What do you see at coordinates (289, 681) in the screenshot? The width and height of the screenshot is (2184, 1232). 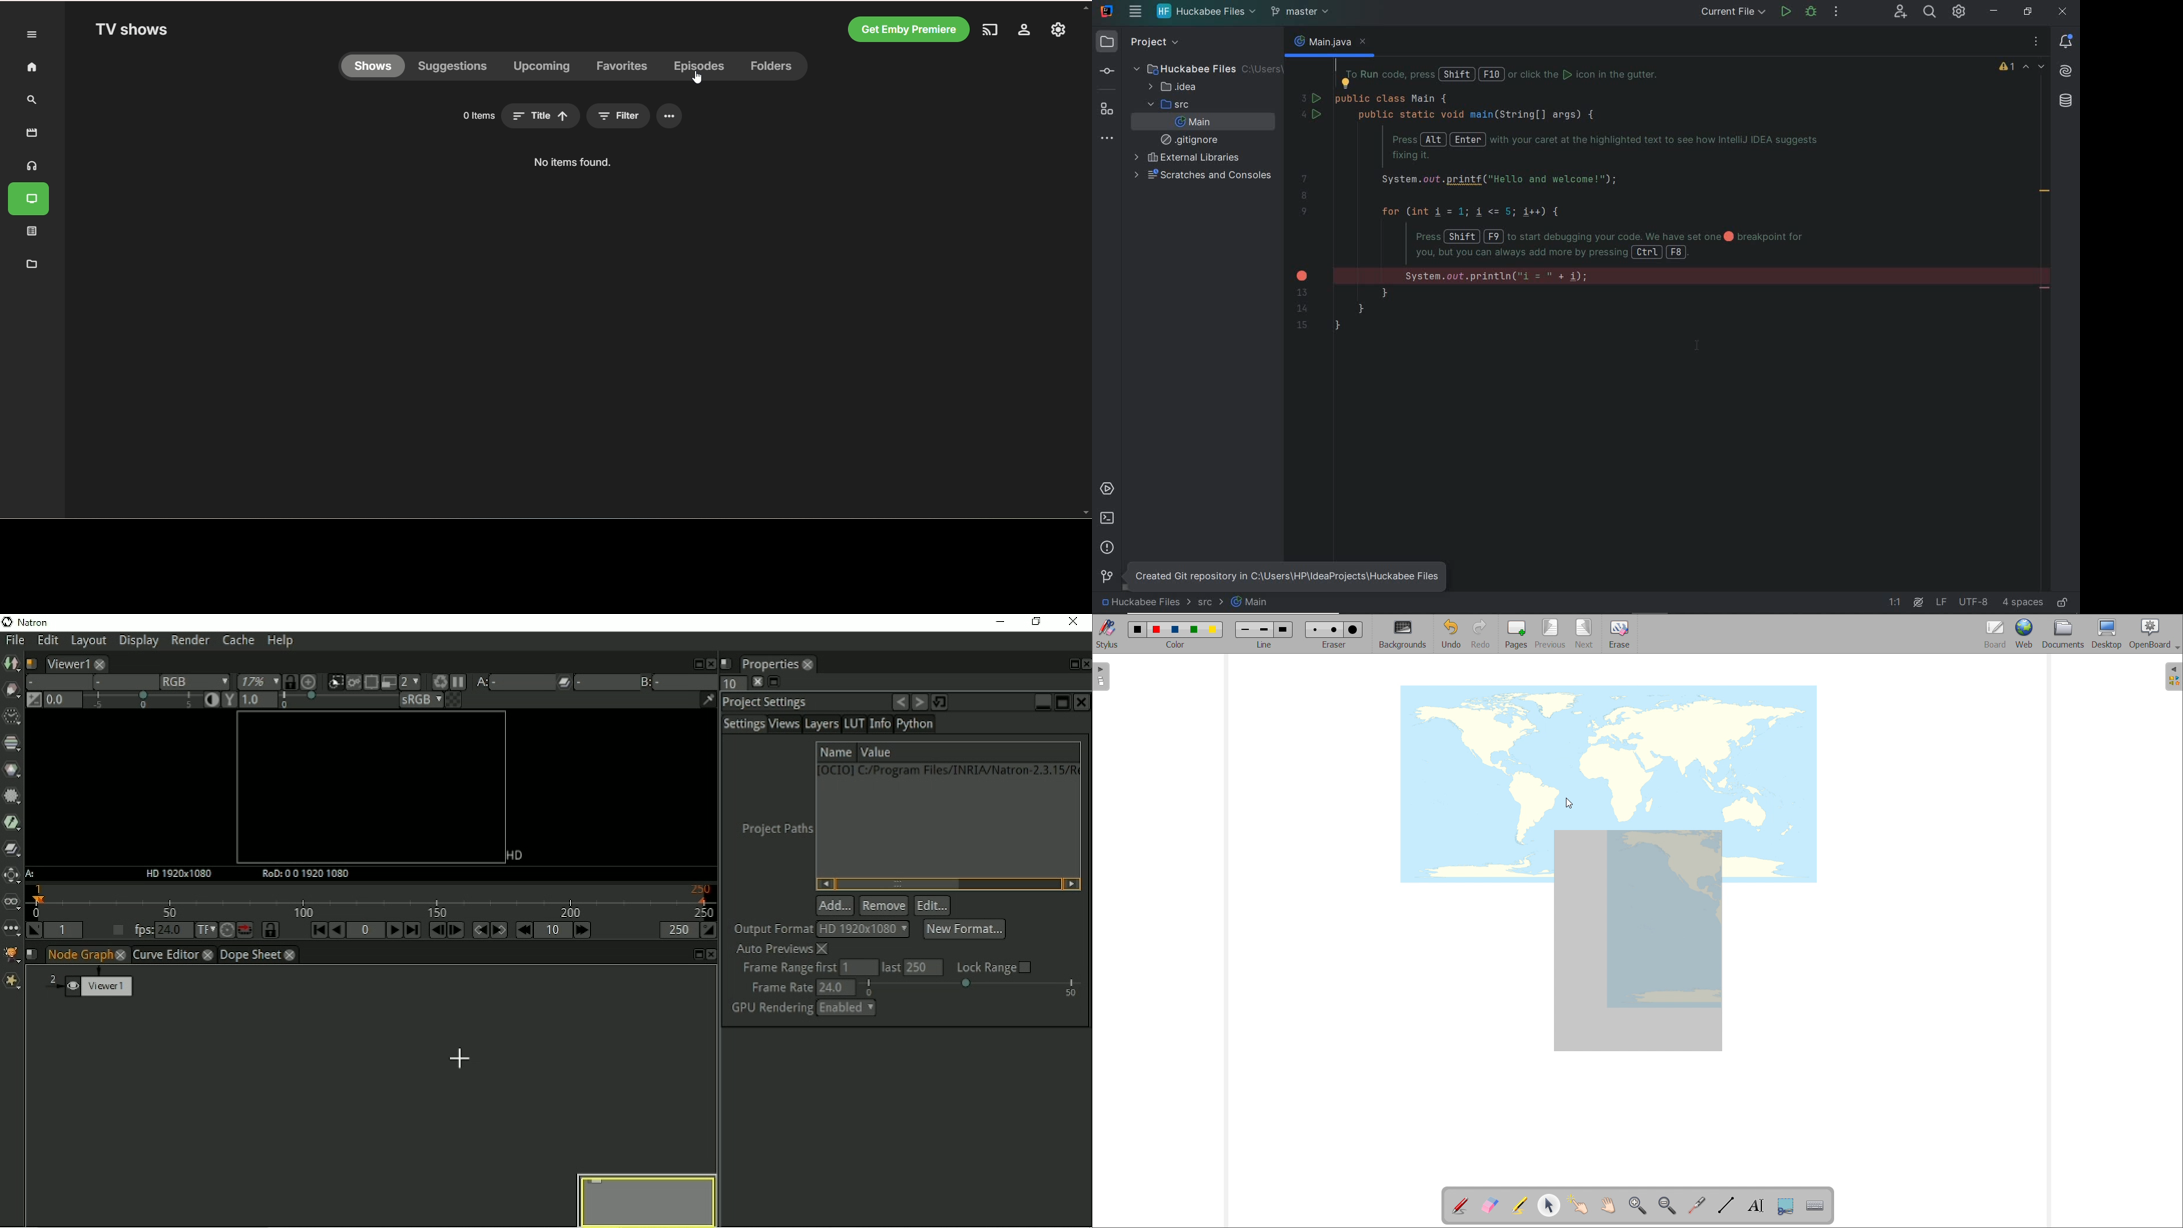 I see `Synchronize` at bounding box center [289, 681].